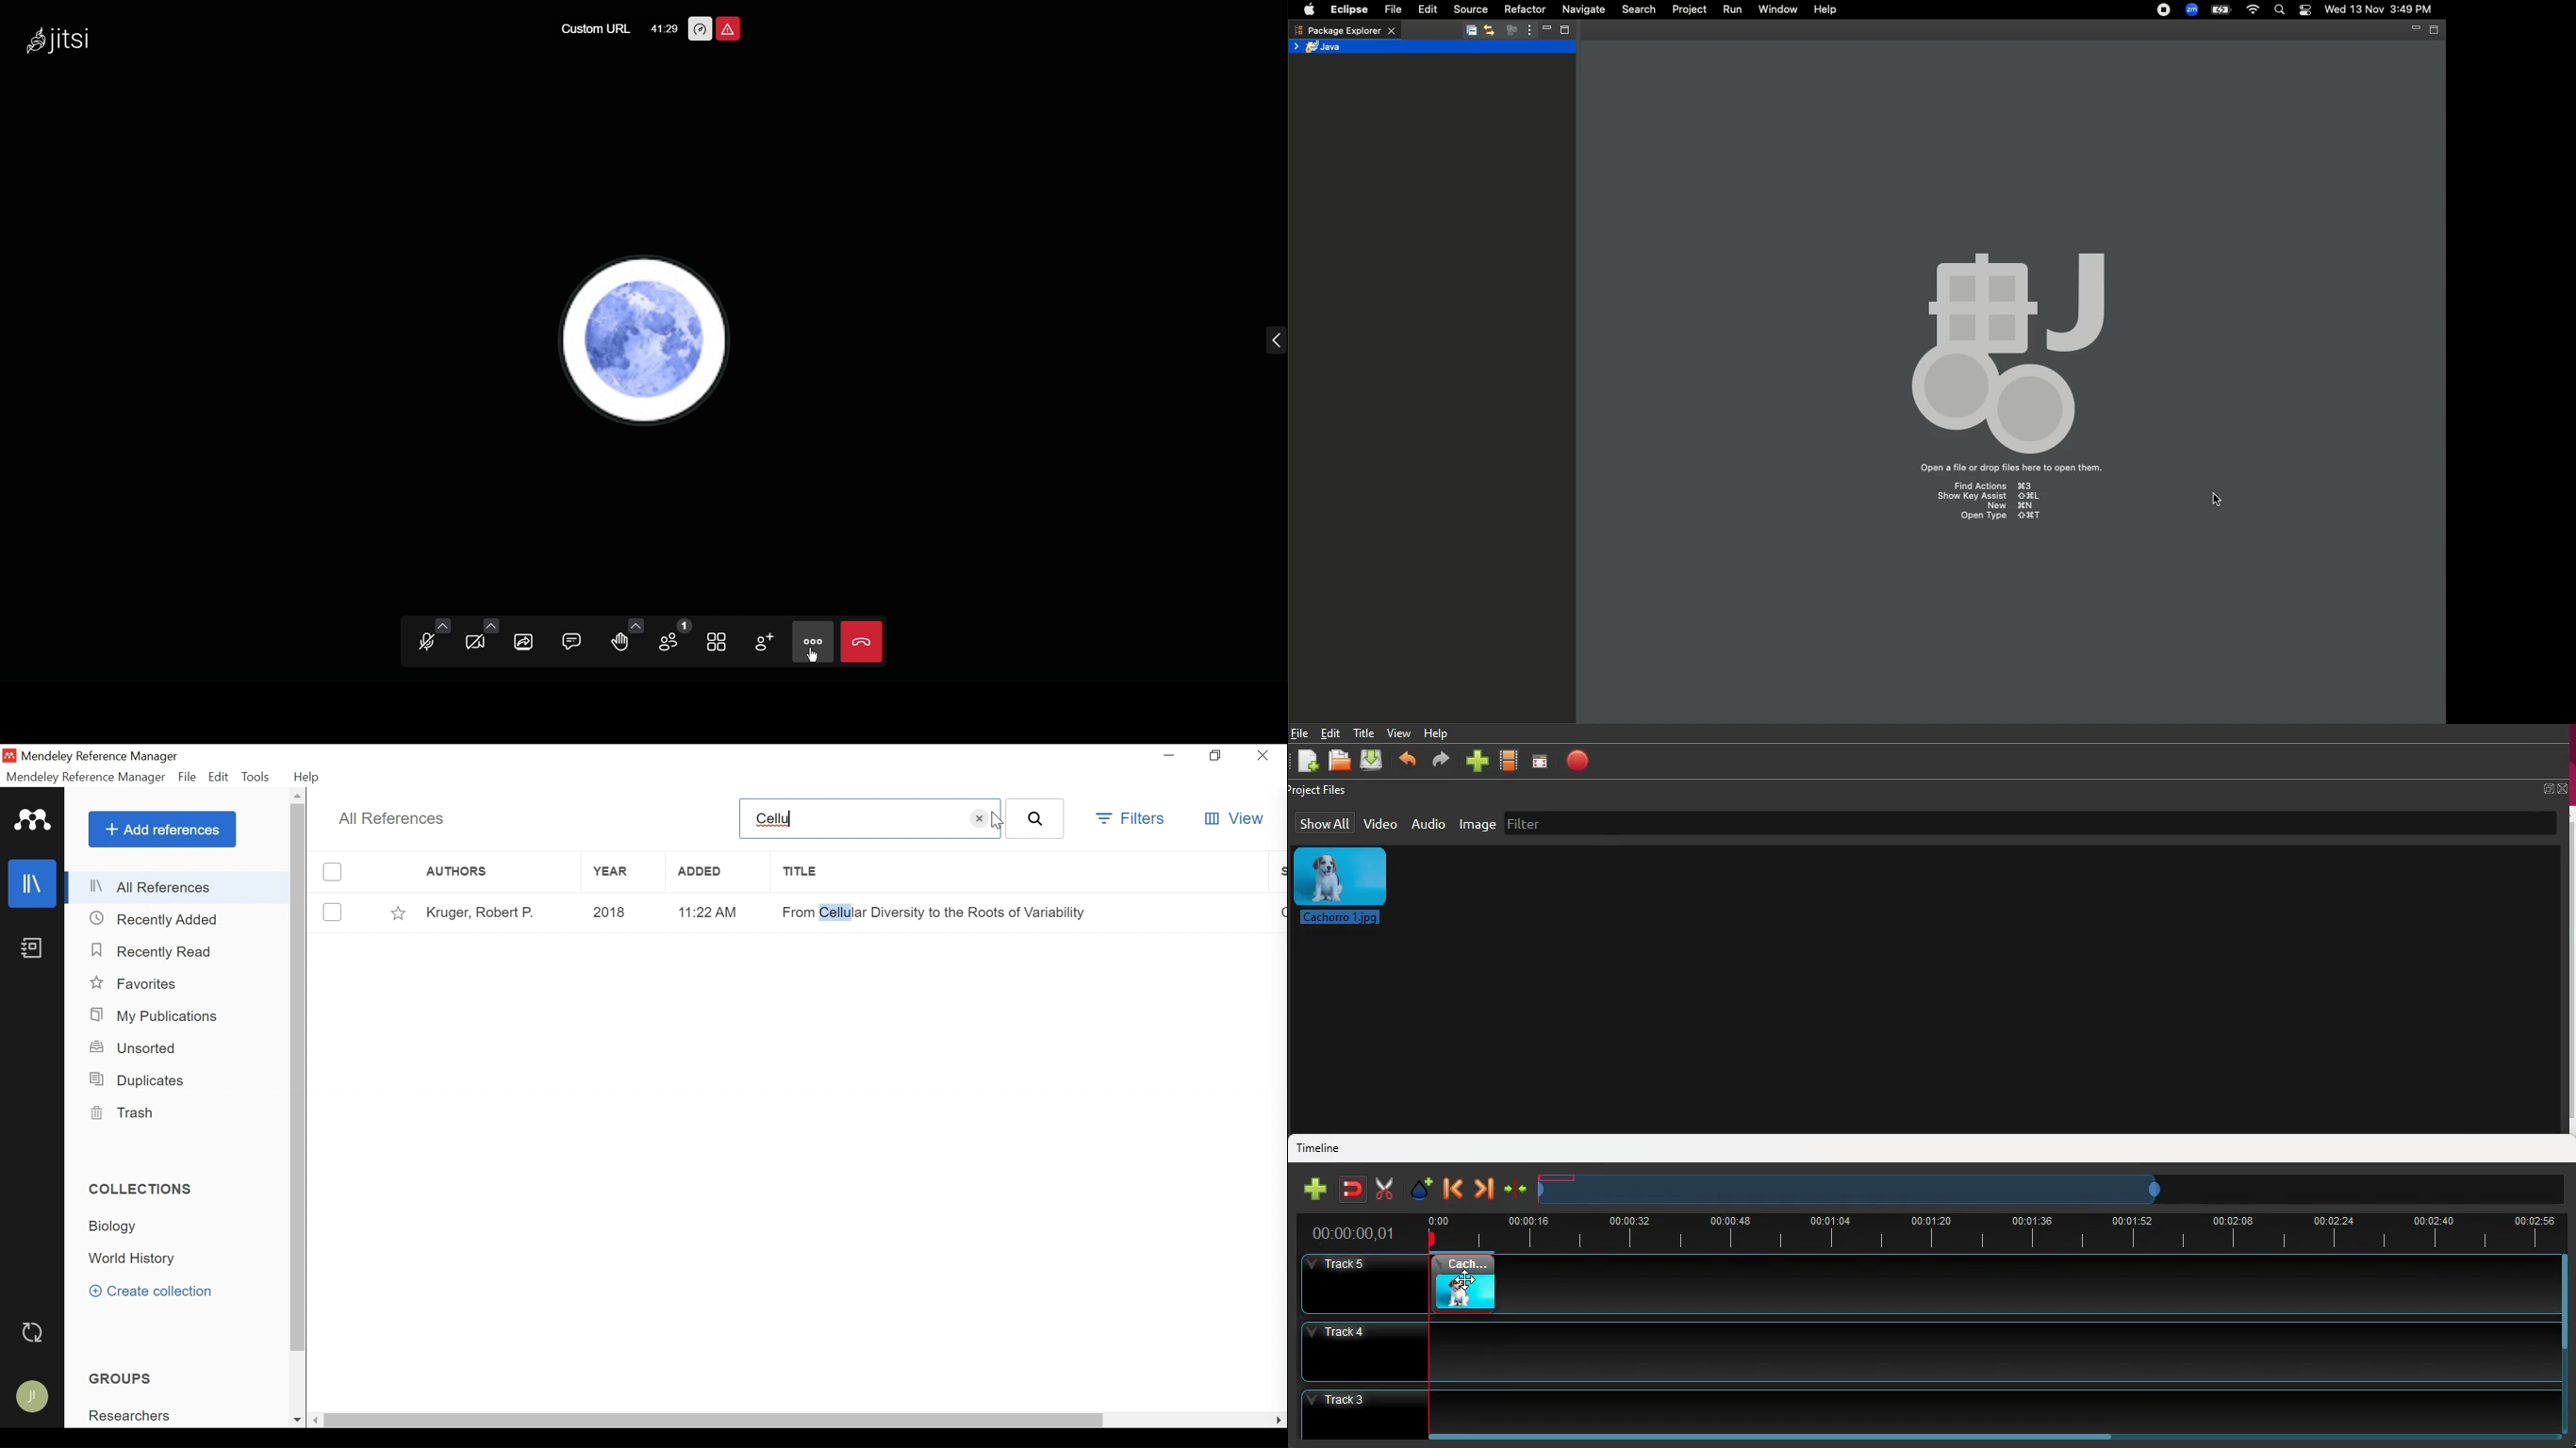 This screenshot has height=1456, width=2576. I want to click on All References, so click(178, 887).